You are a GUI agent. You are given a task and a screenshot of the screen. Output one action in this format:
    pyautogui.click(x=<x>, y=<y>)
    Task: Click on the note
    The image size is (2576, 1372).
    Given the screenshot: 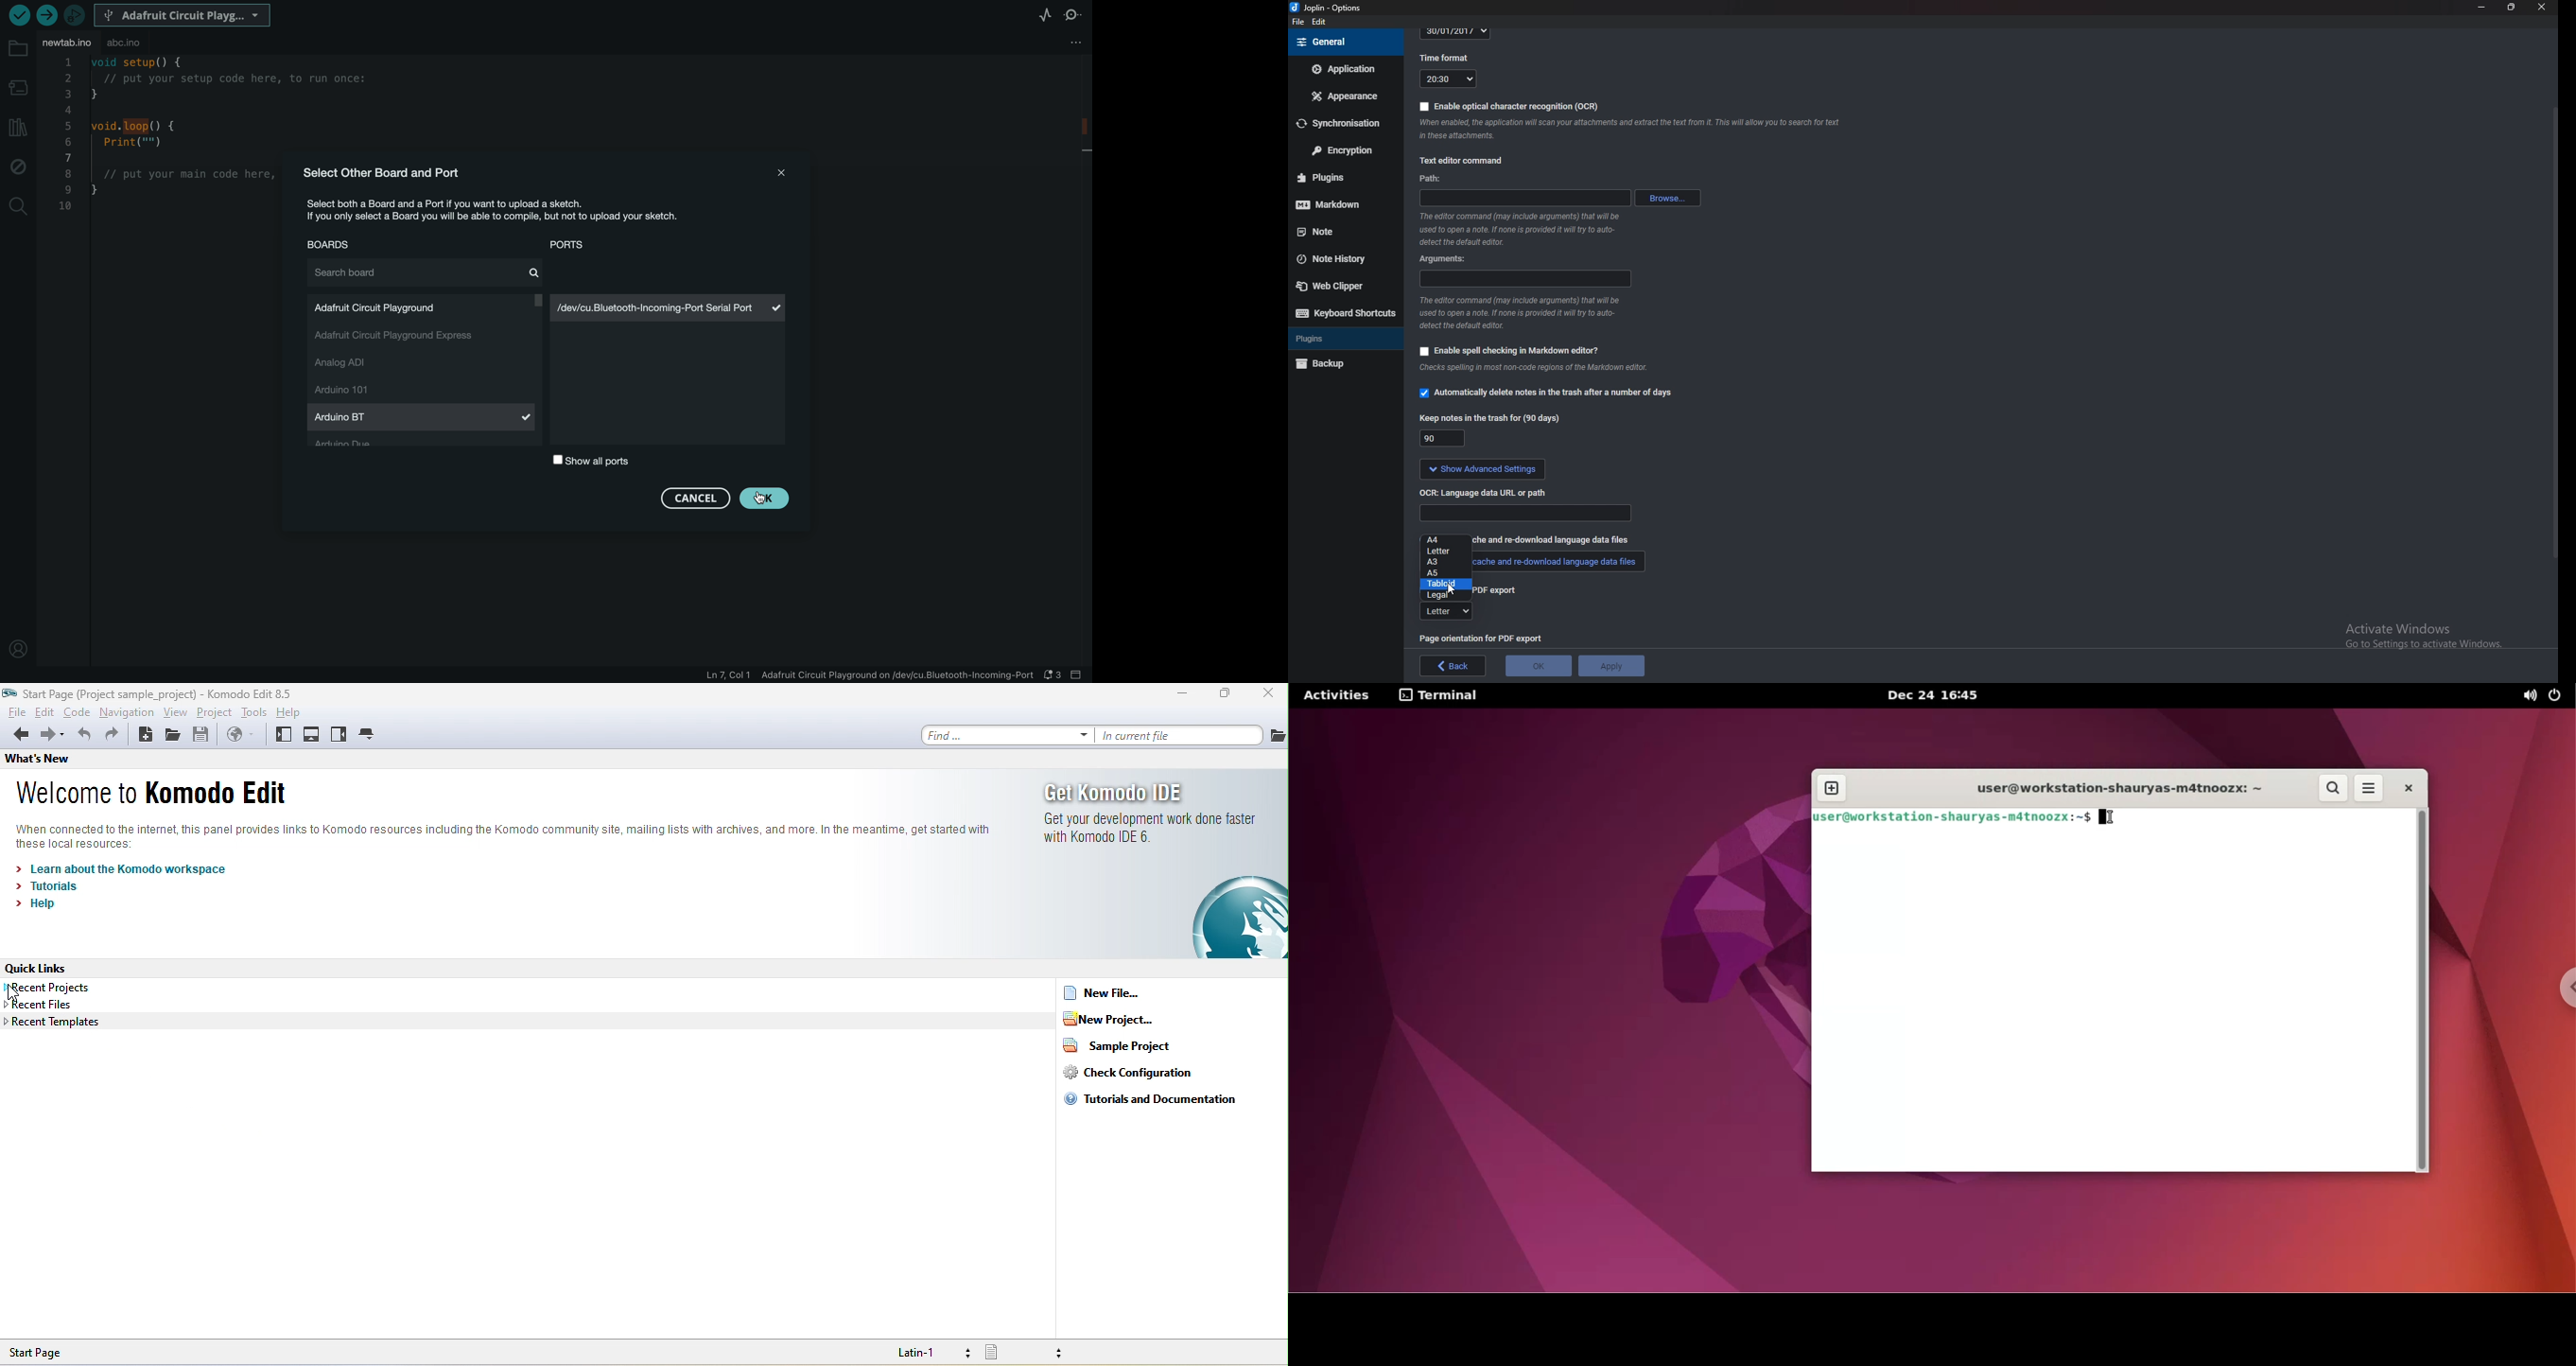 What is the action you would take?
    pyautogui.click(x=1338, y=232)
    